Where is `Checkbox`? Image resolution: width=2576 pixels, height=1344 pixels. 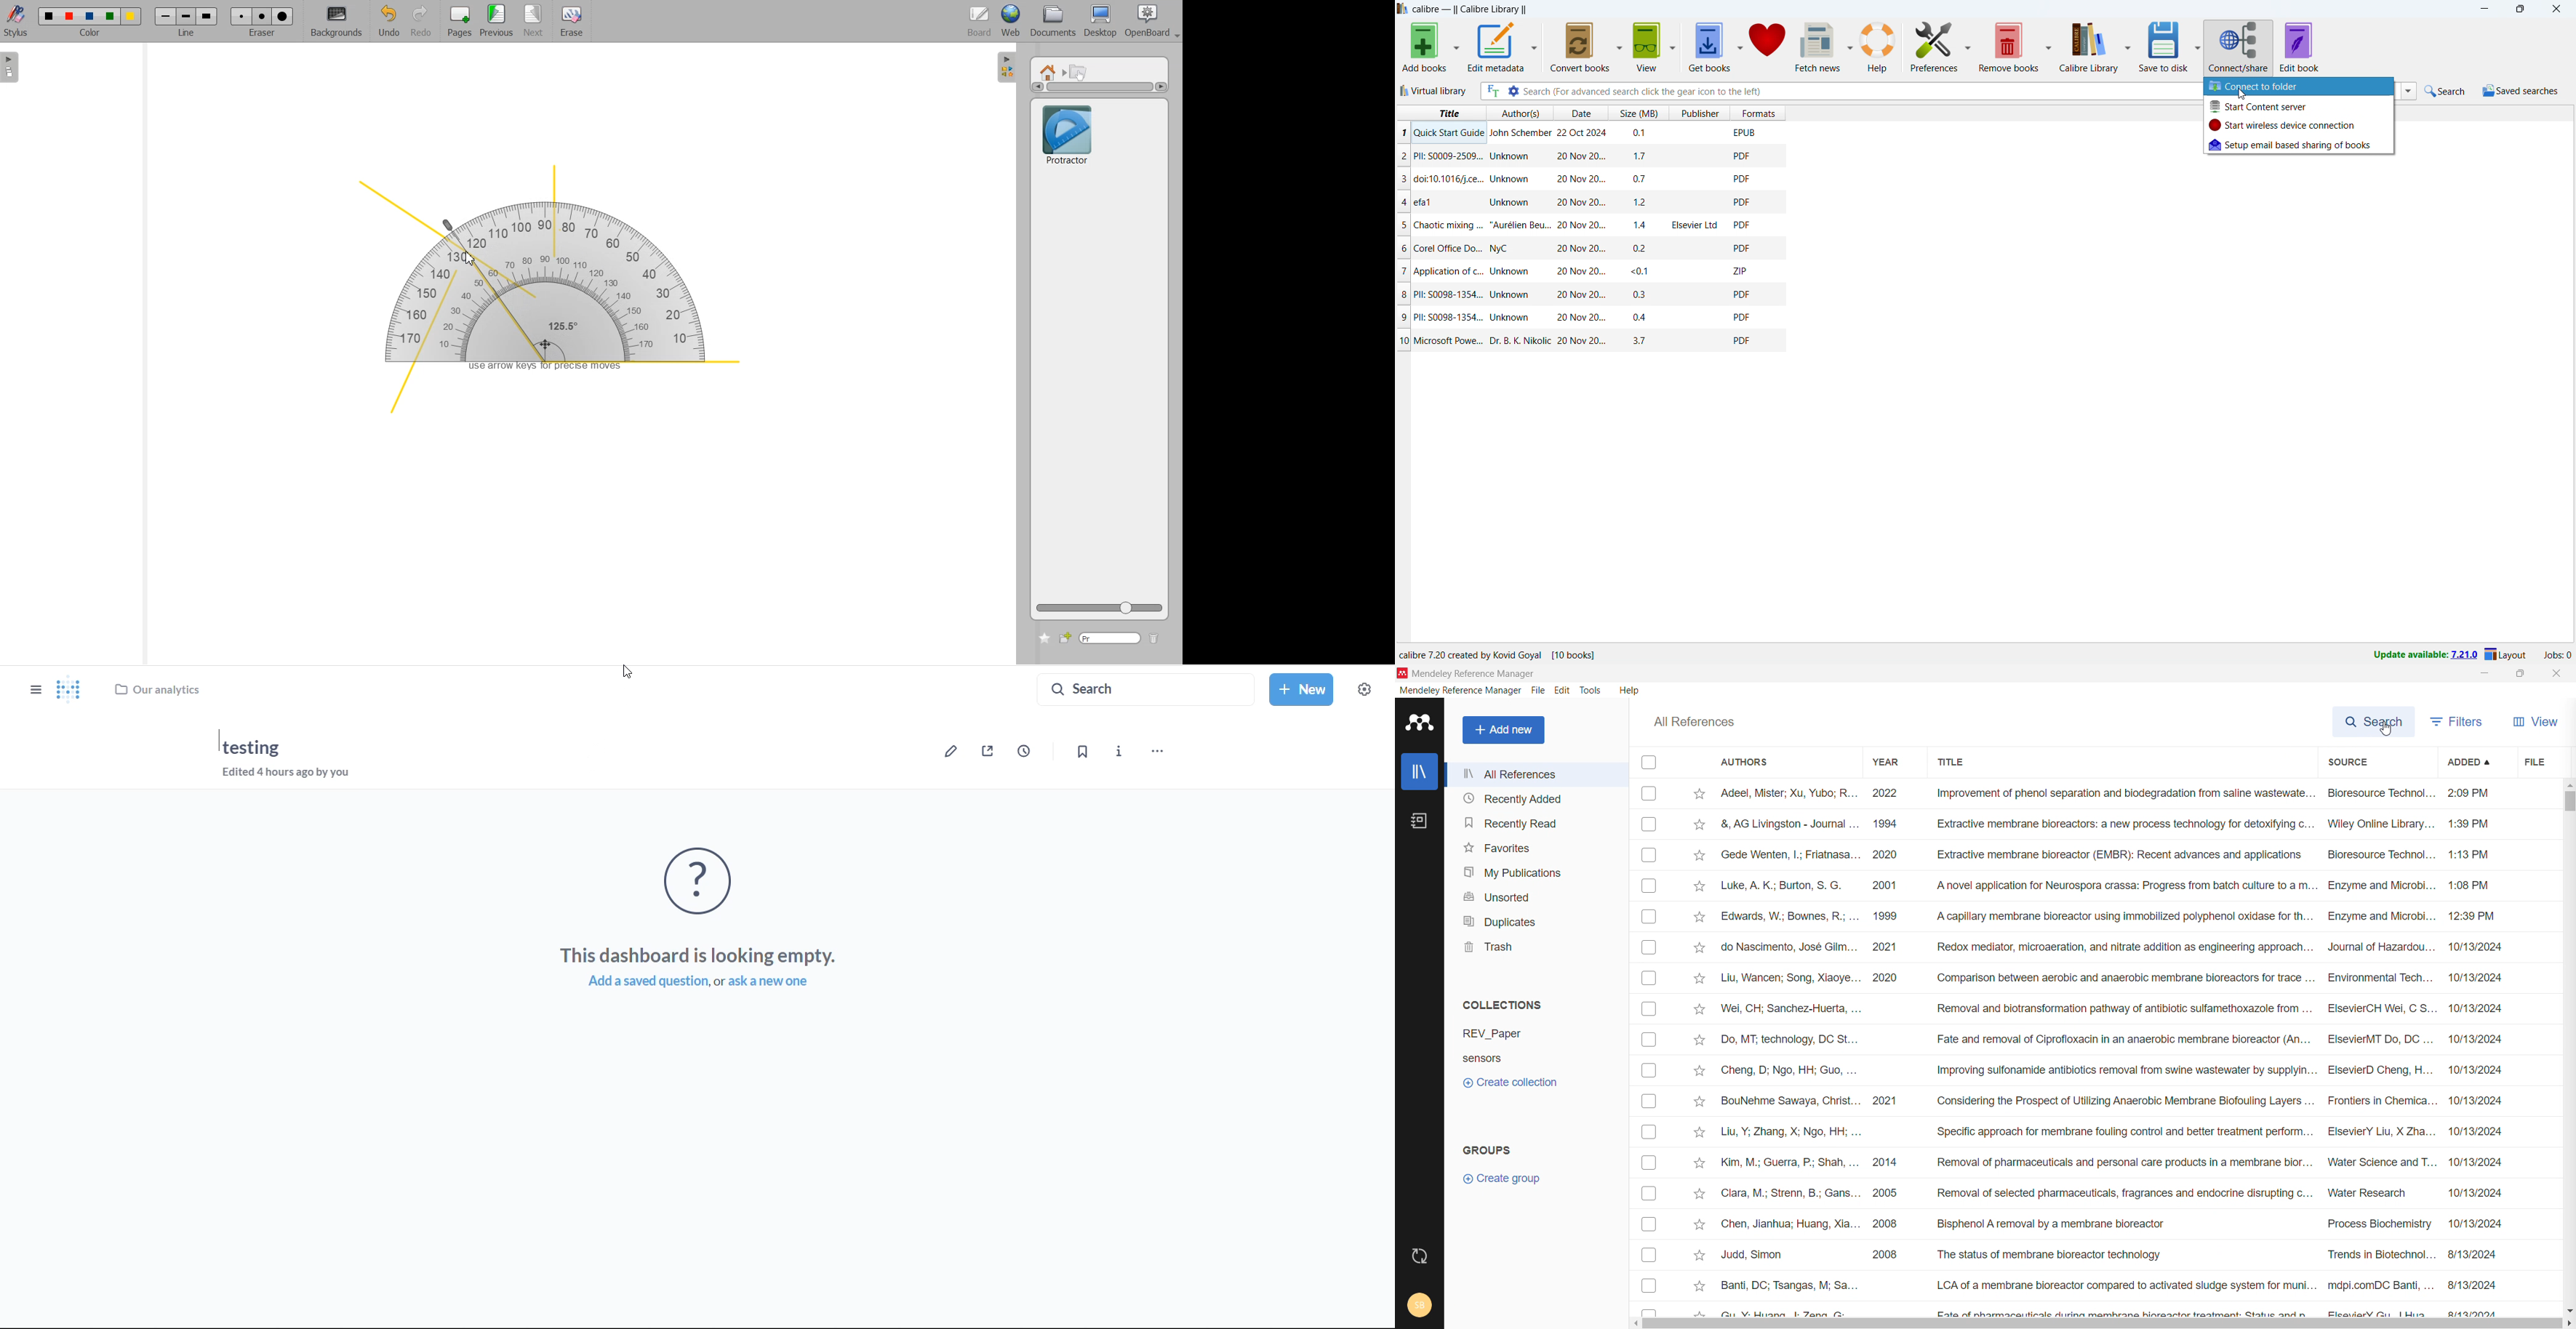
Checkbox is located at coordinates (1650, 824).